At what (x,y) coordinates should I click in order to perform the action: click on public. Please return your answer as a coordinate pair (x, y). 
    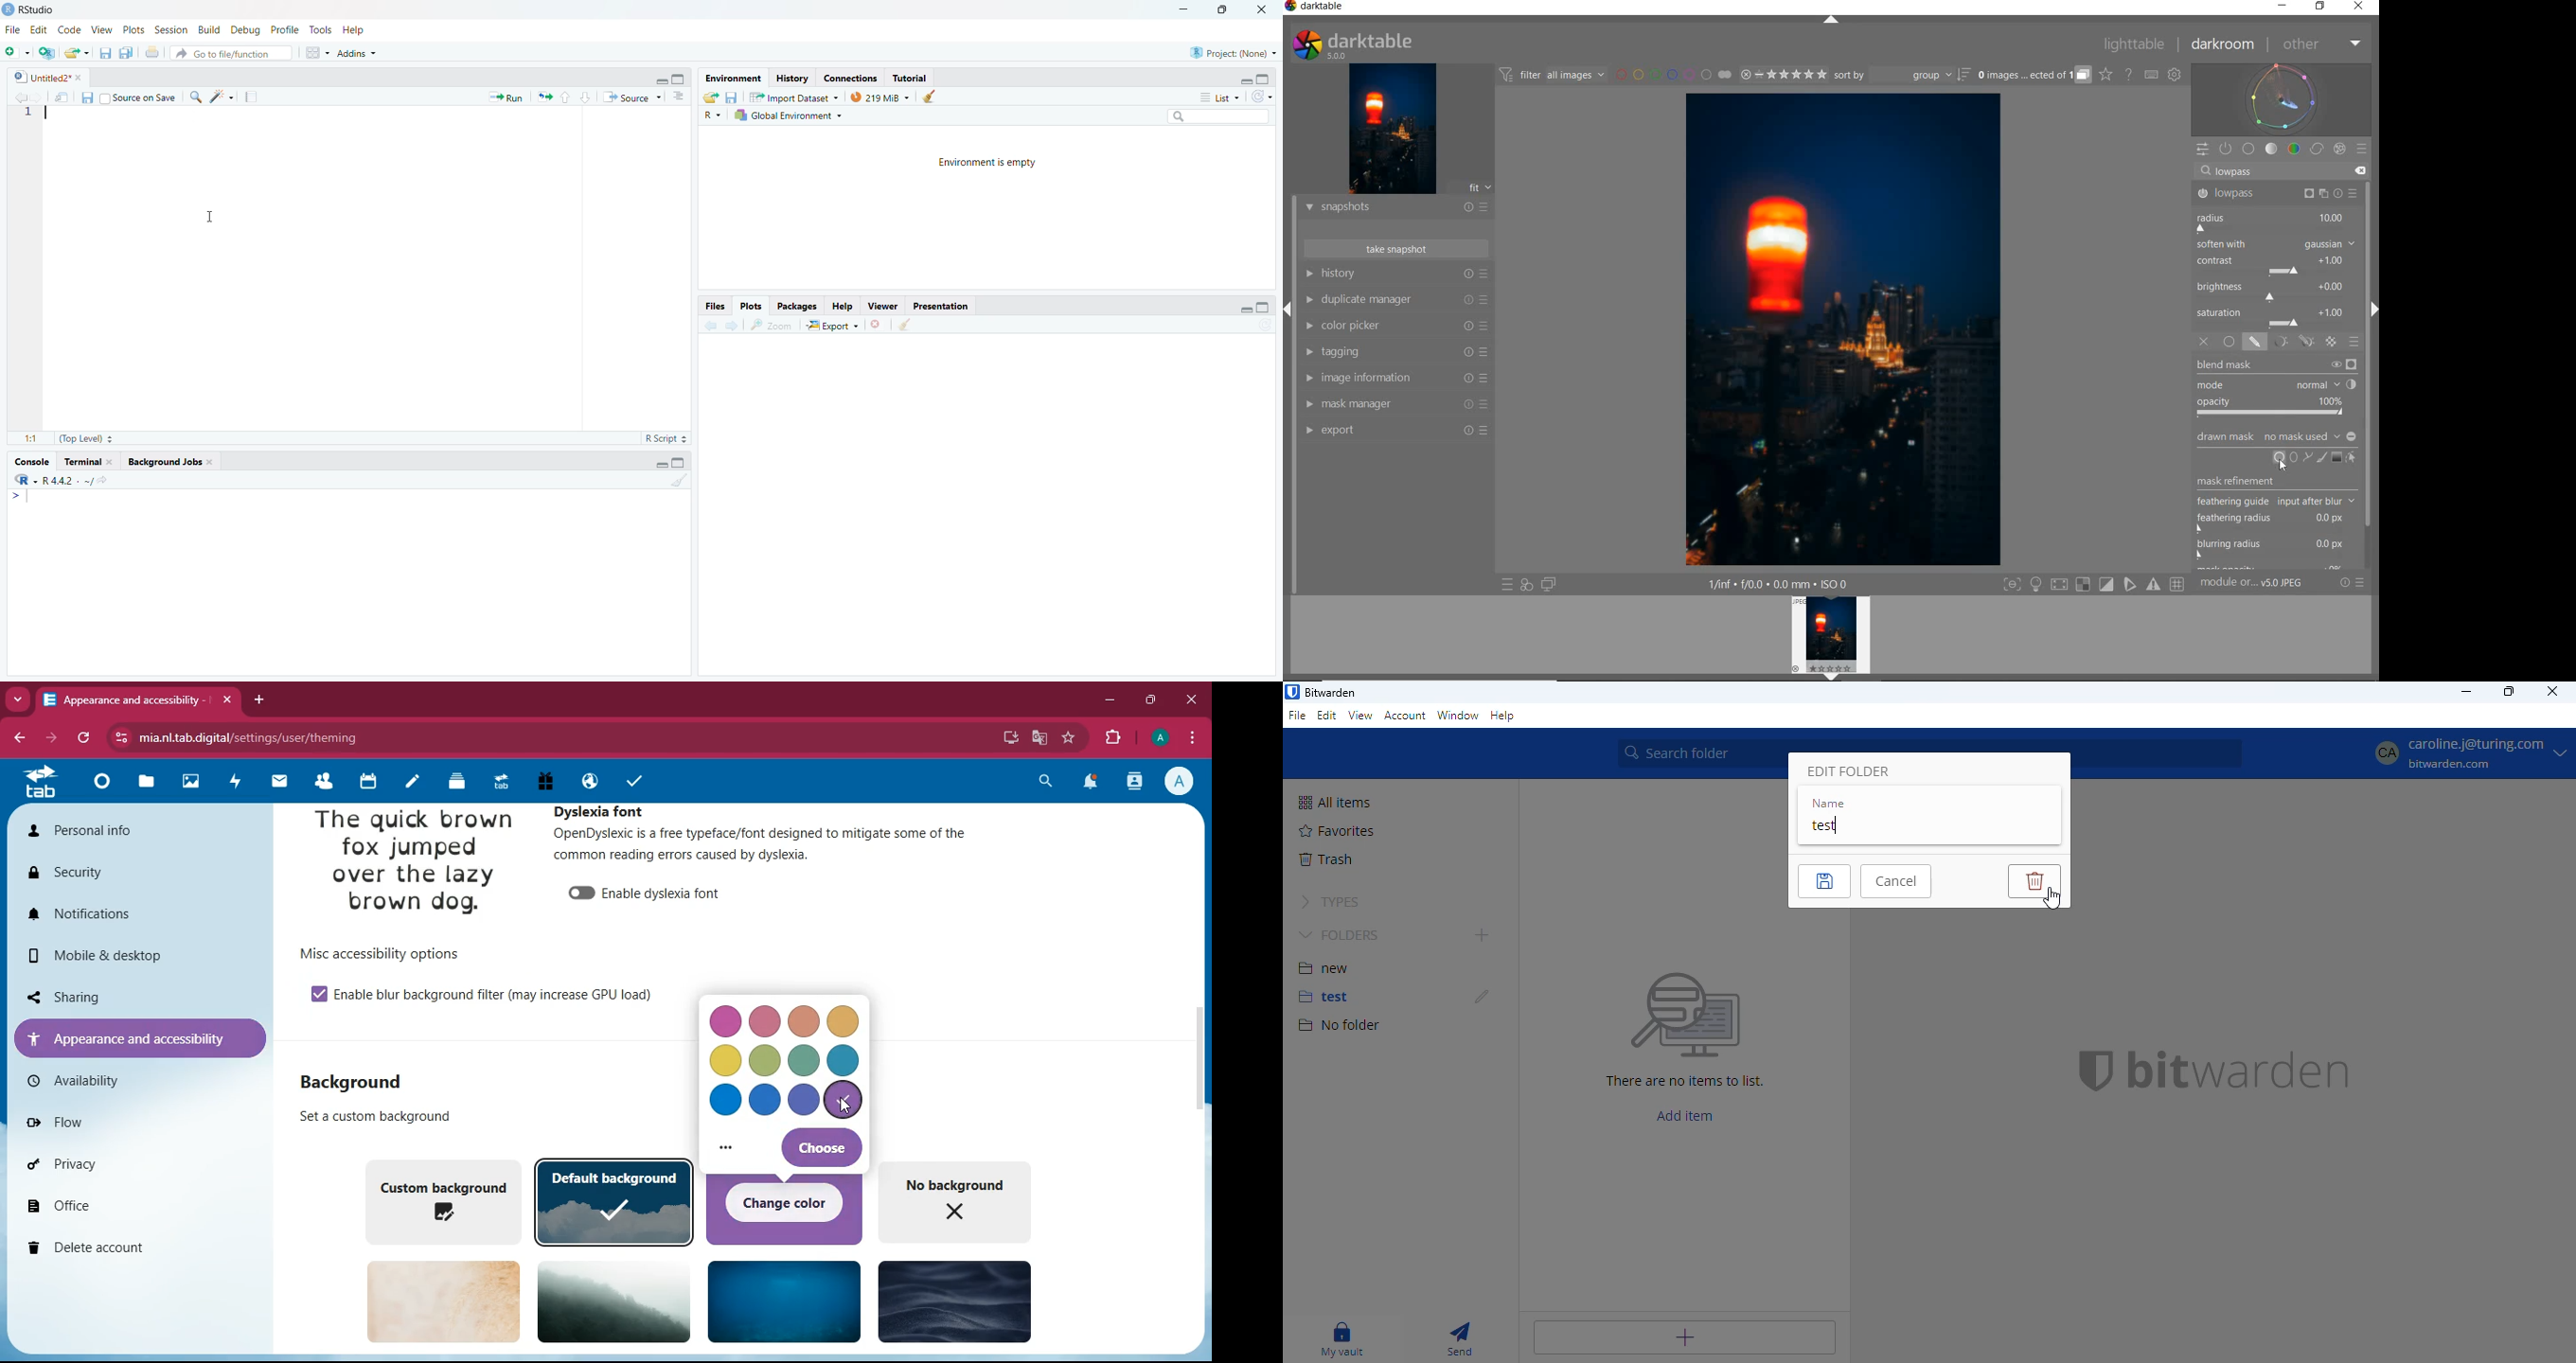
    Looking at the image, I should click on (587, 781).